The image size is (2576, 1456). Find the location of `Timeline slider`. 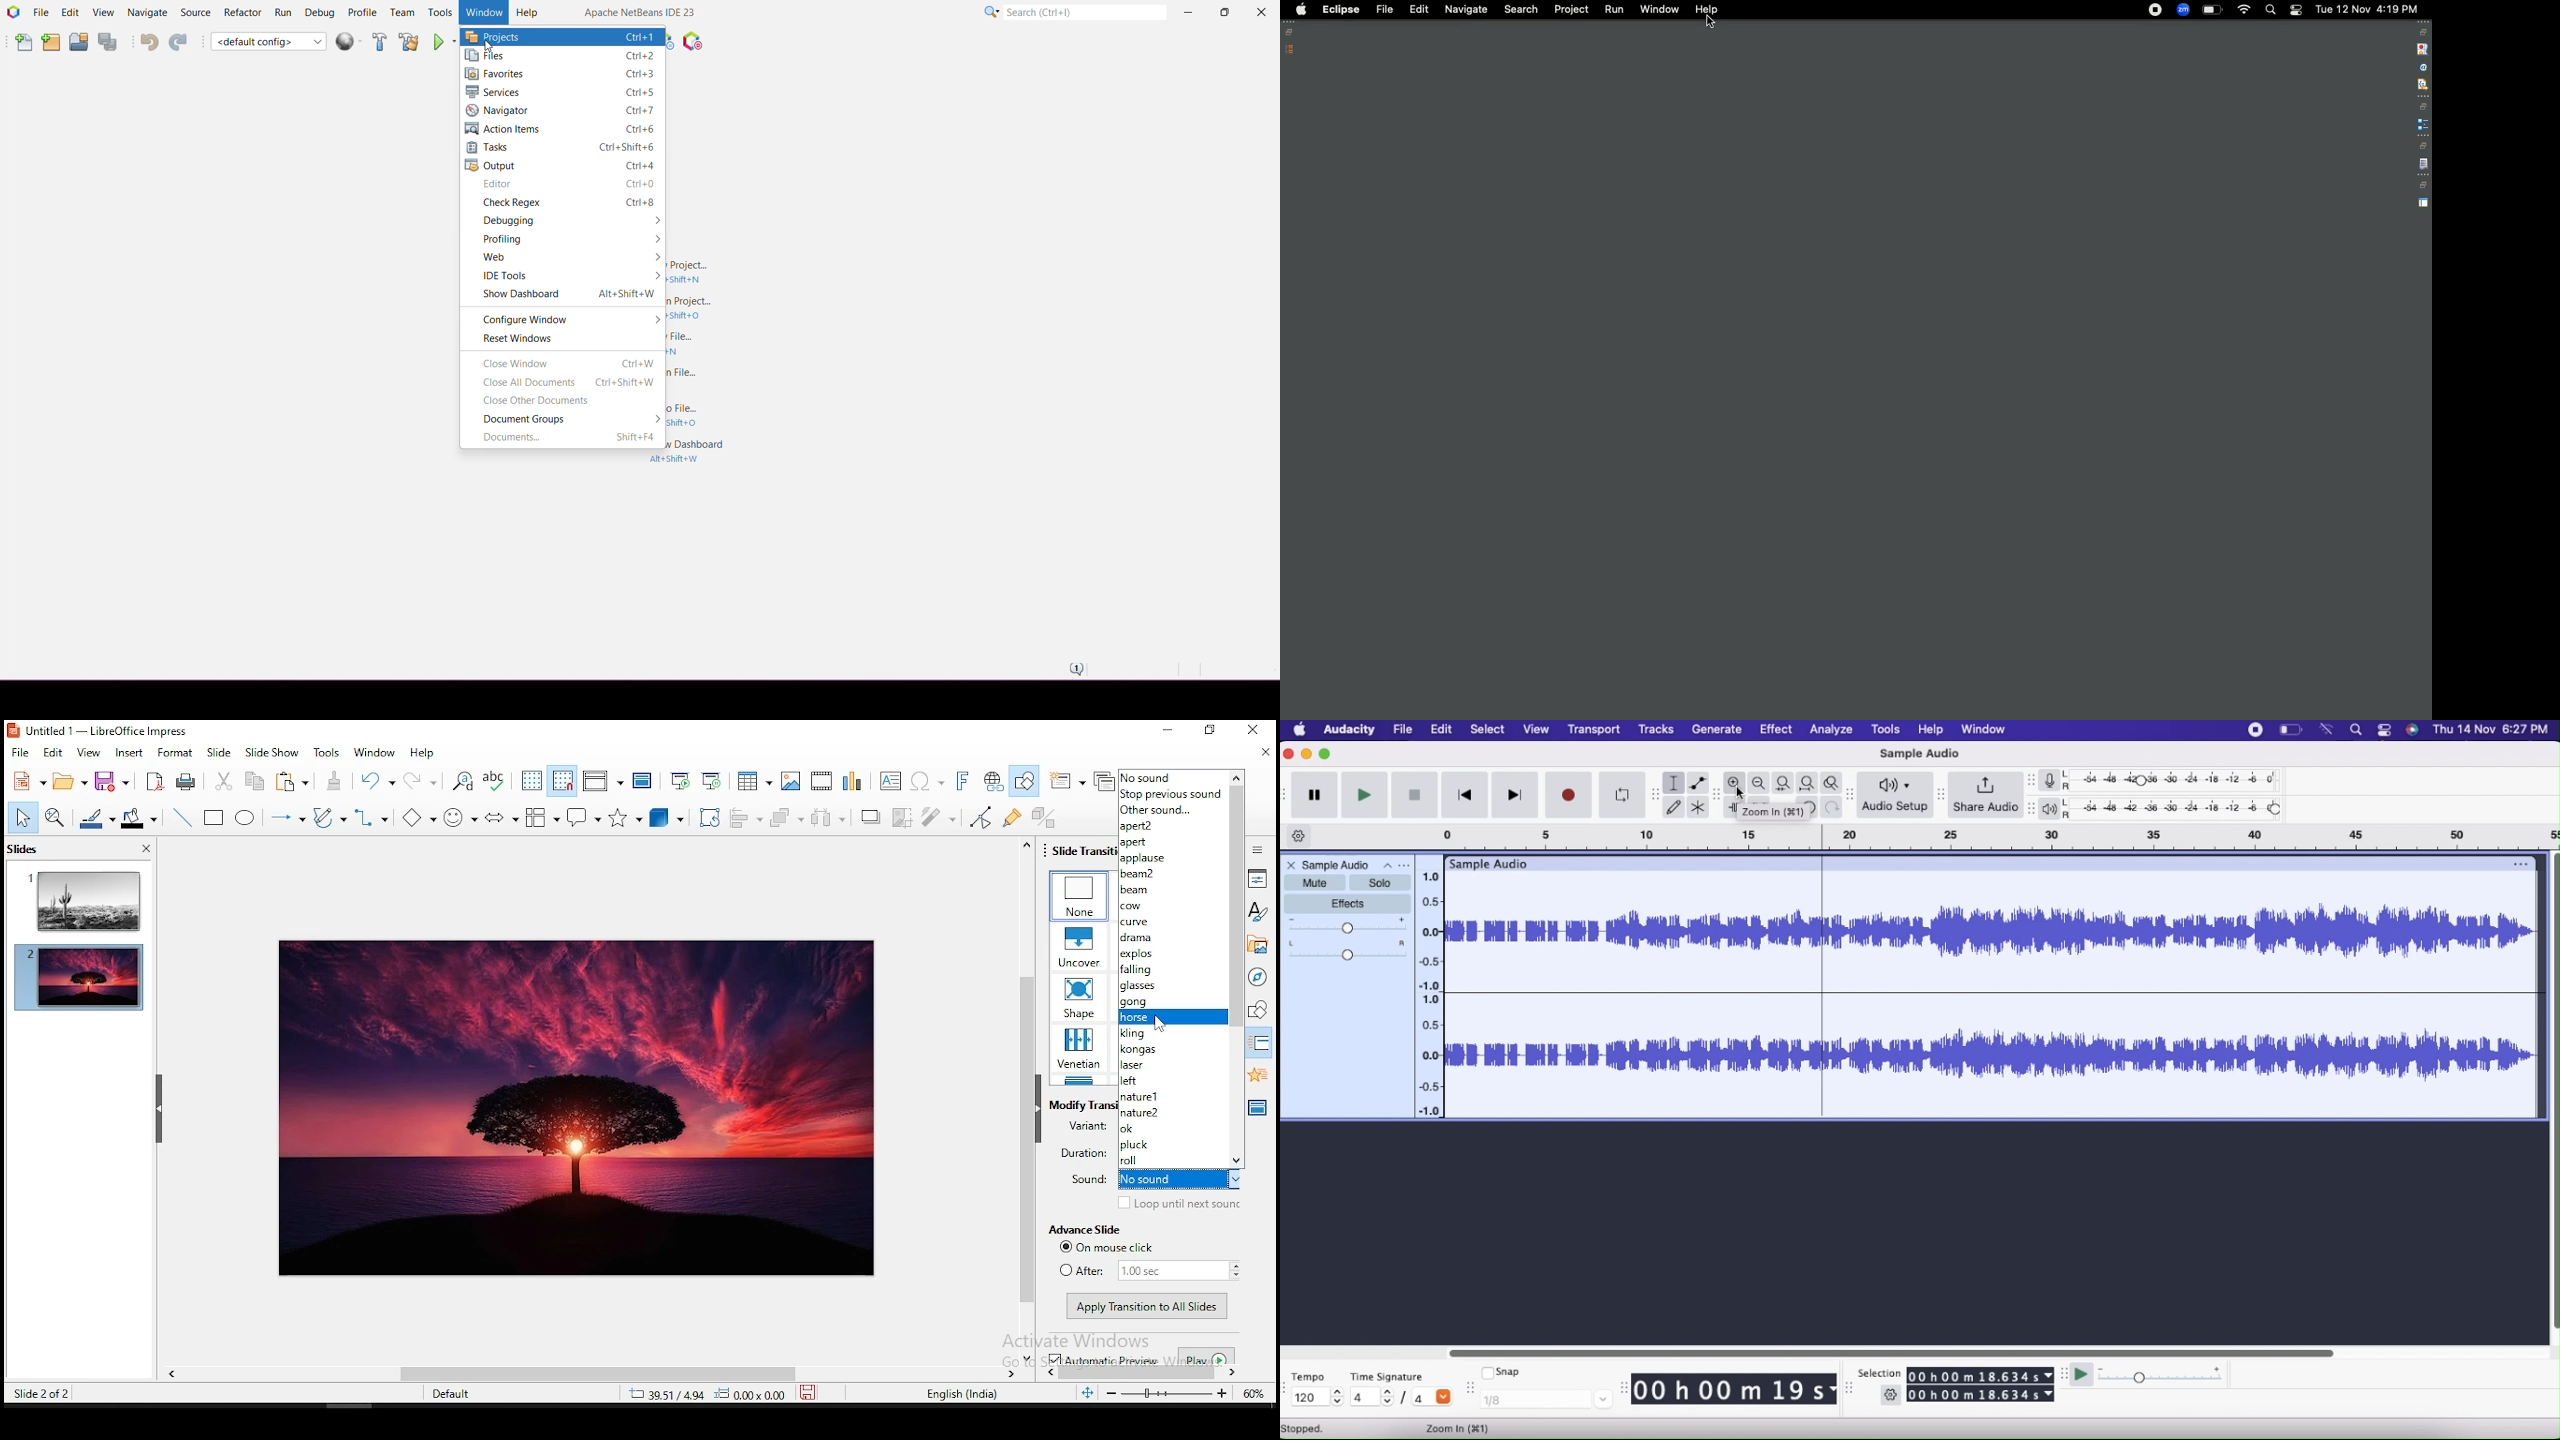

Timeline slider is located at coordinates (1431, 990).